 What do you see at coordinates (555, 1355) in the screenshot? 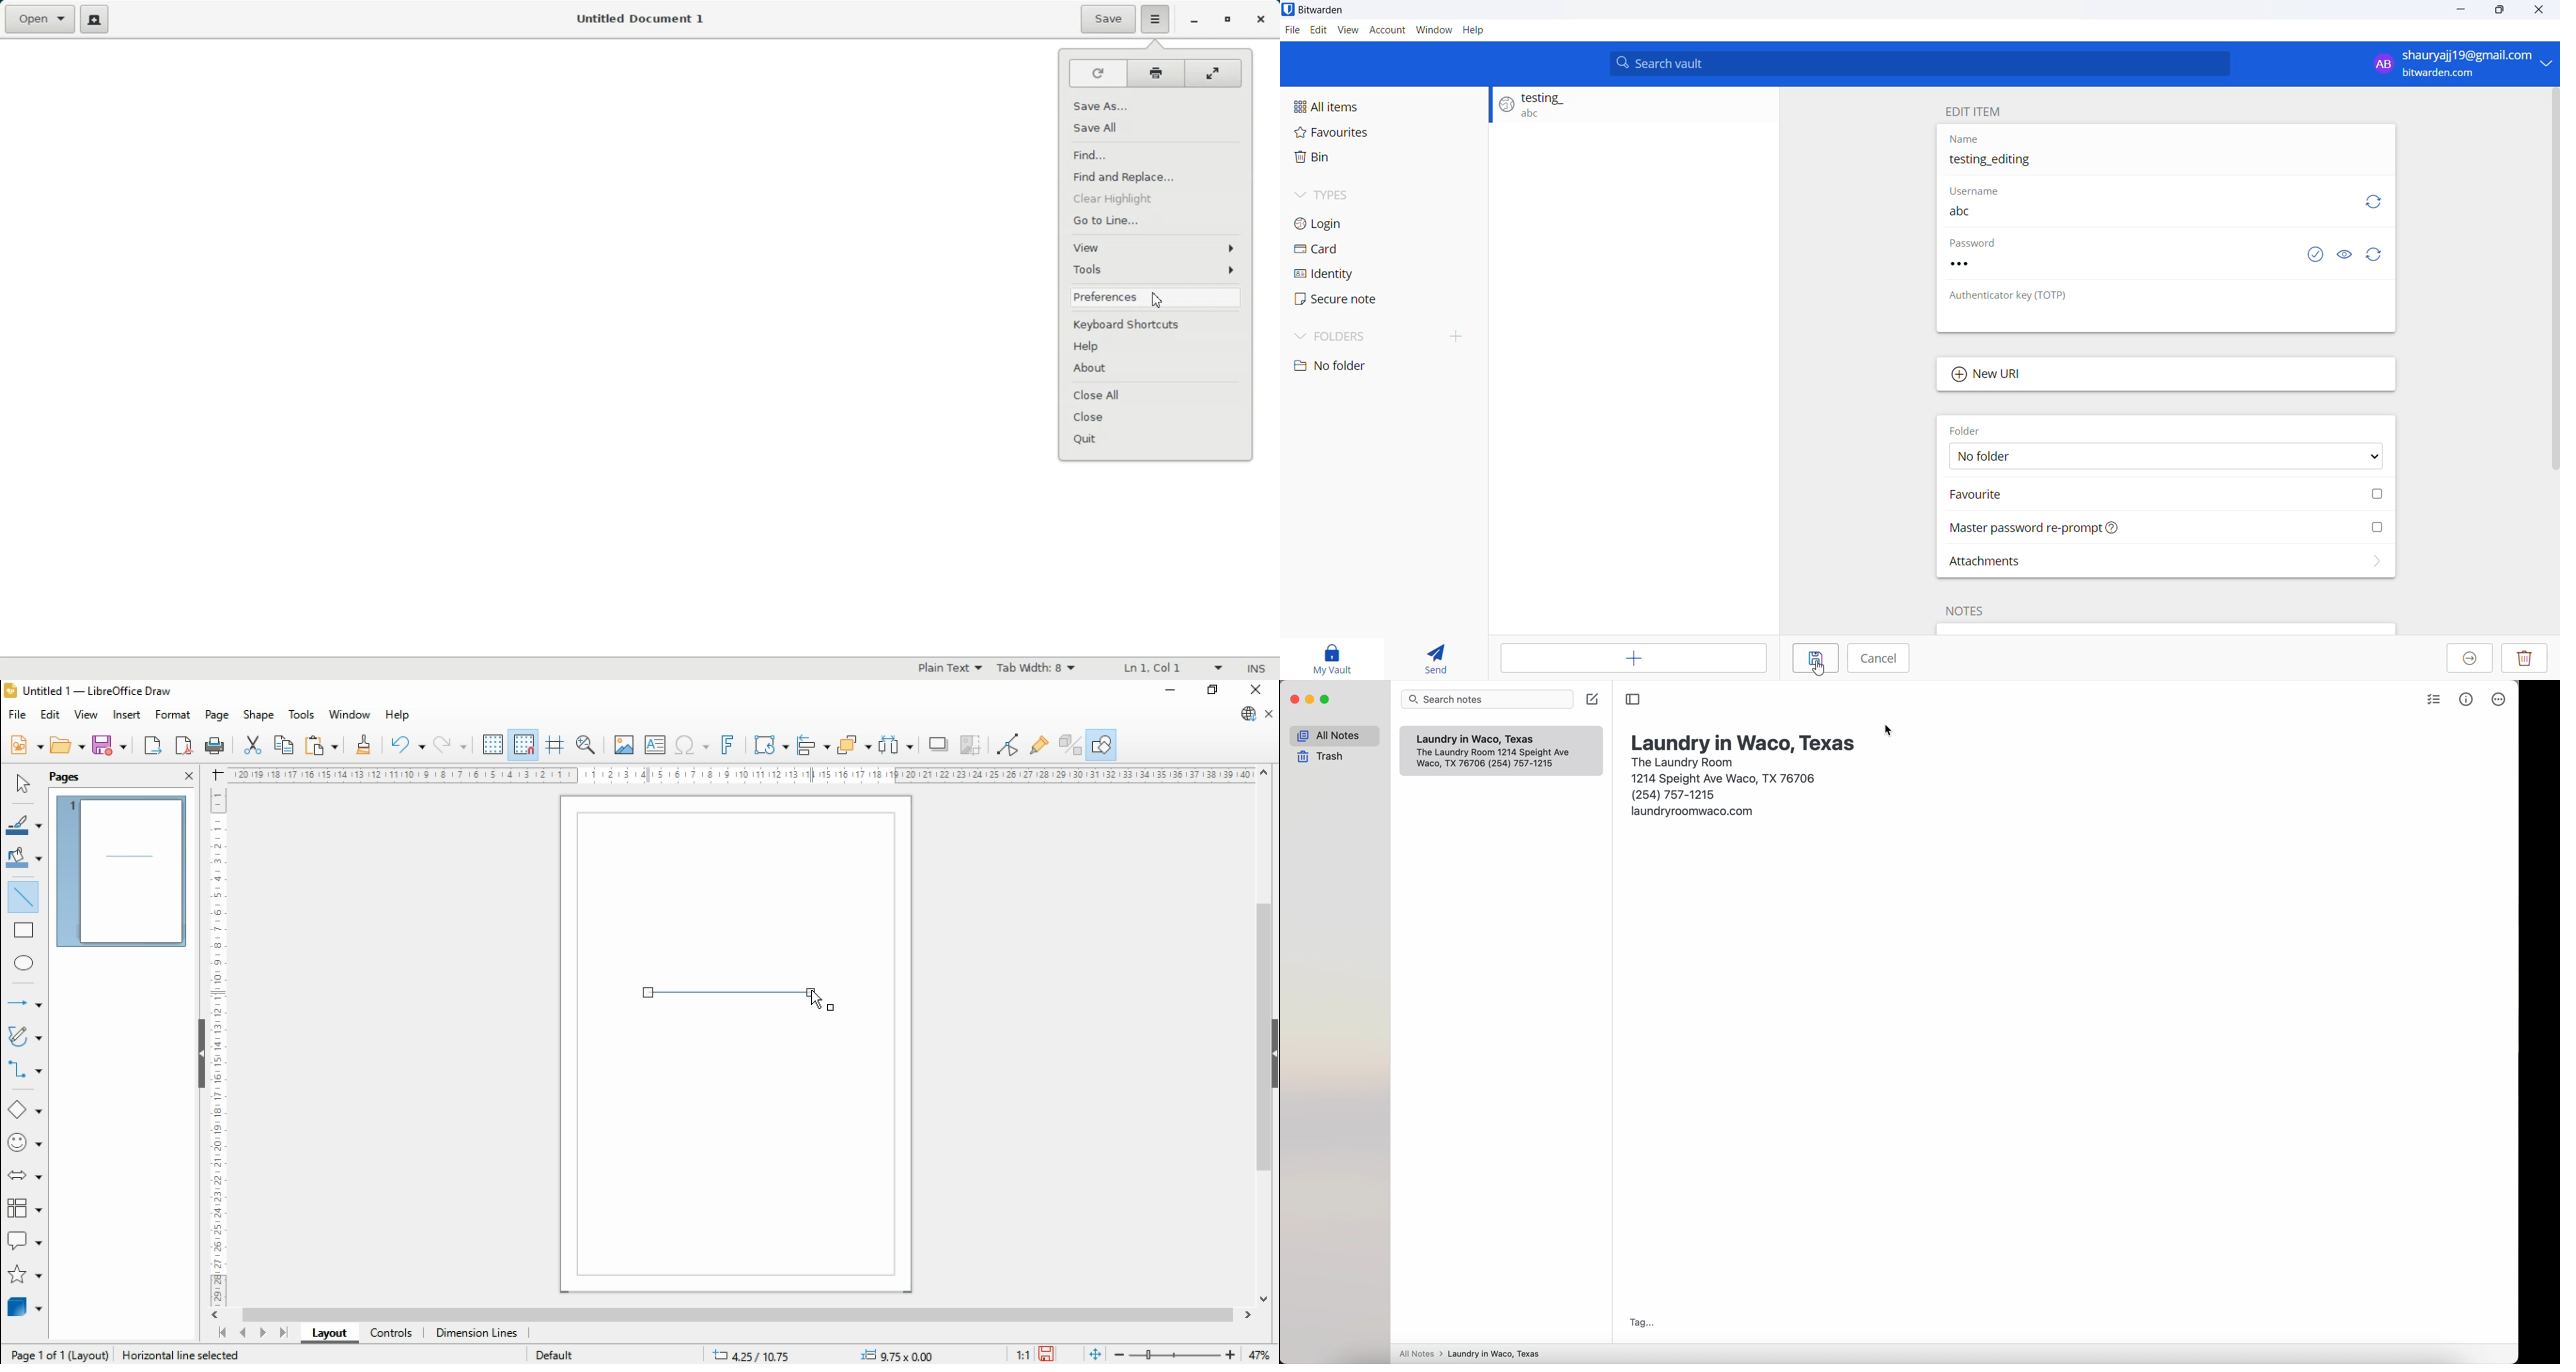
I see `default` at bounding box center [555, 1355].